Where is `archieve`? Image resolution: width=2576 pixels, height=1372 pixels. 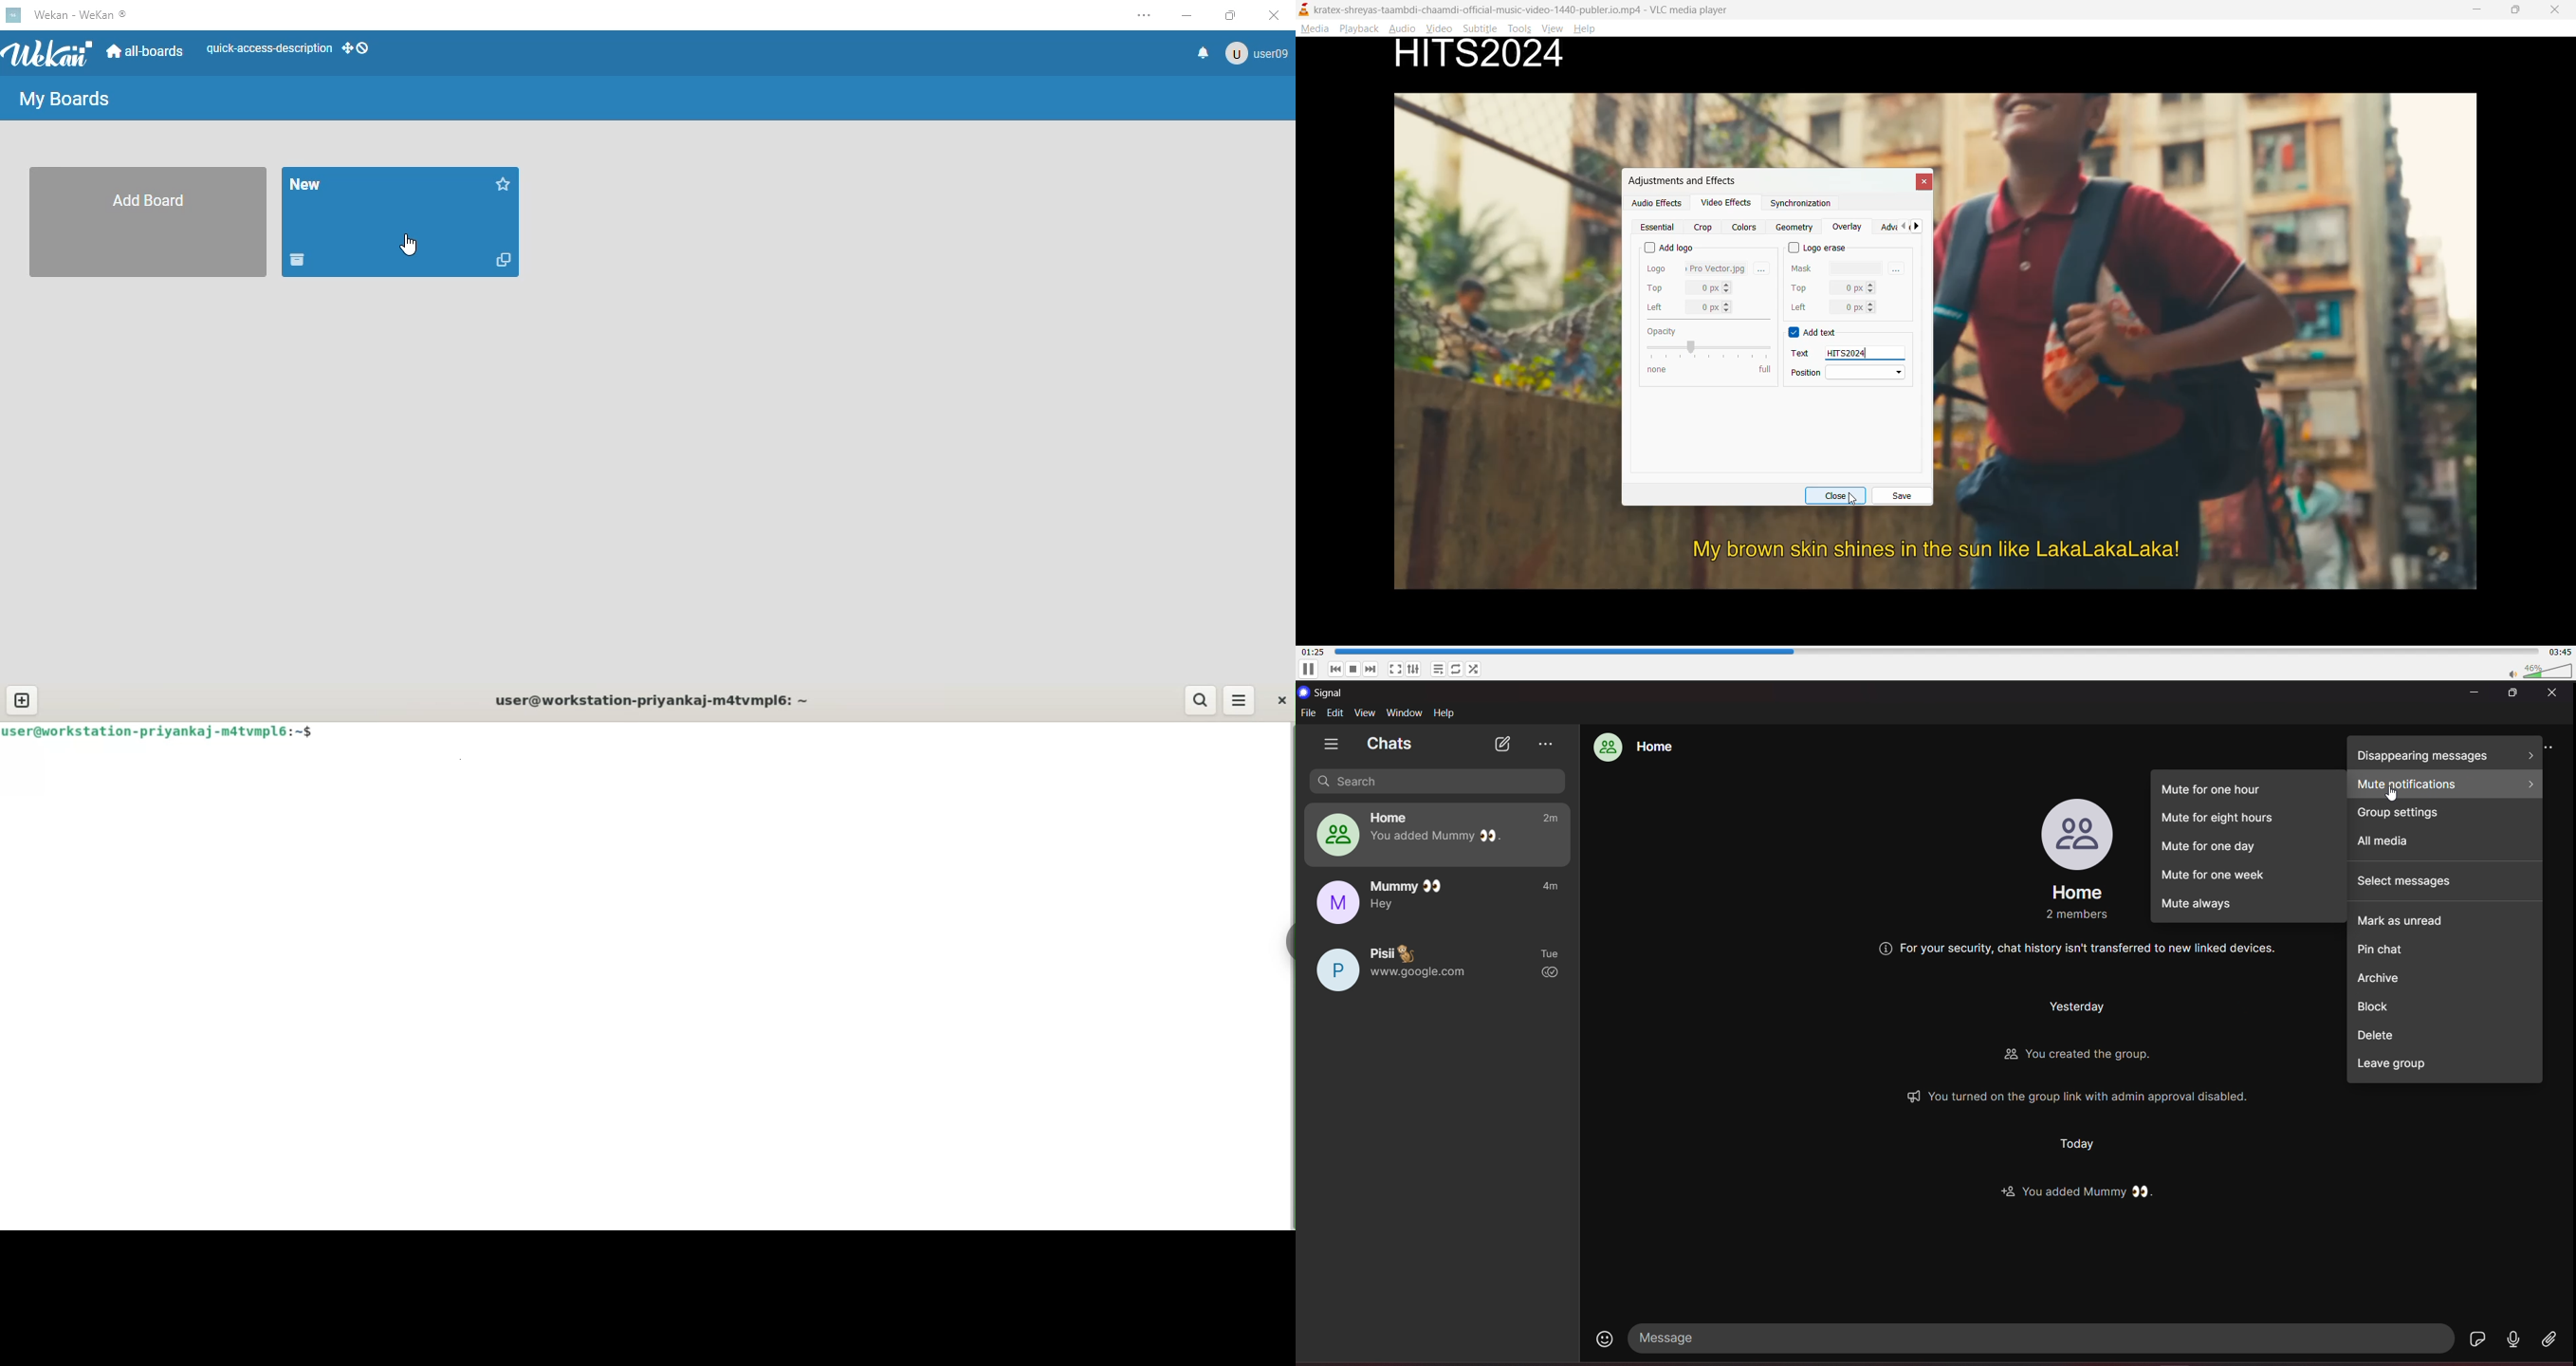
archieve is located at coordinates (2444, 981).